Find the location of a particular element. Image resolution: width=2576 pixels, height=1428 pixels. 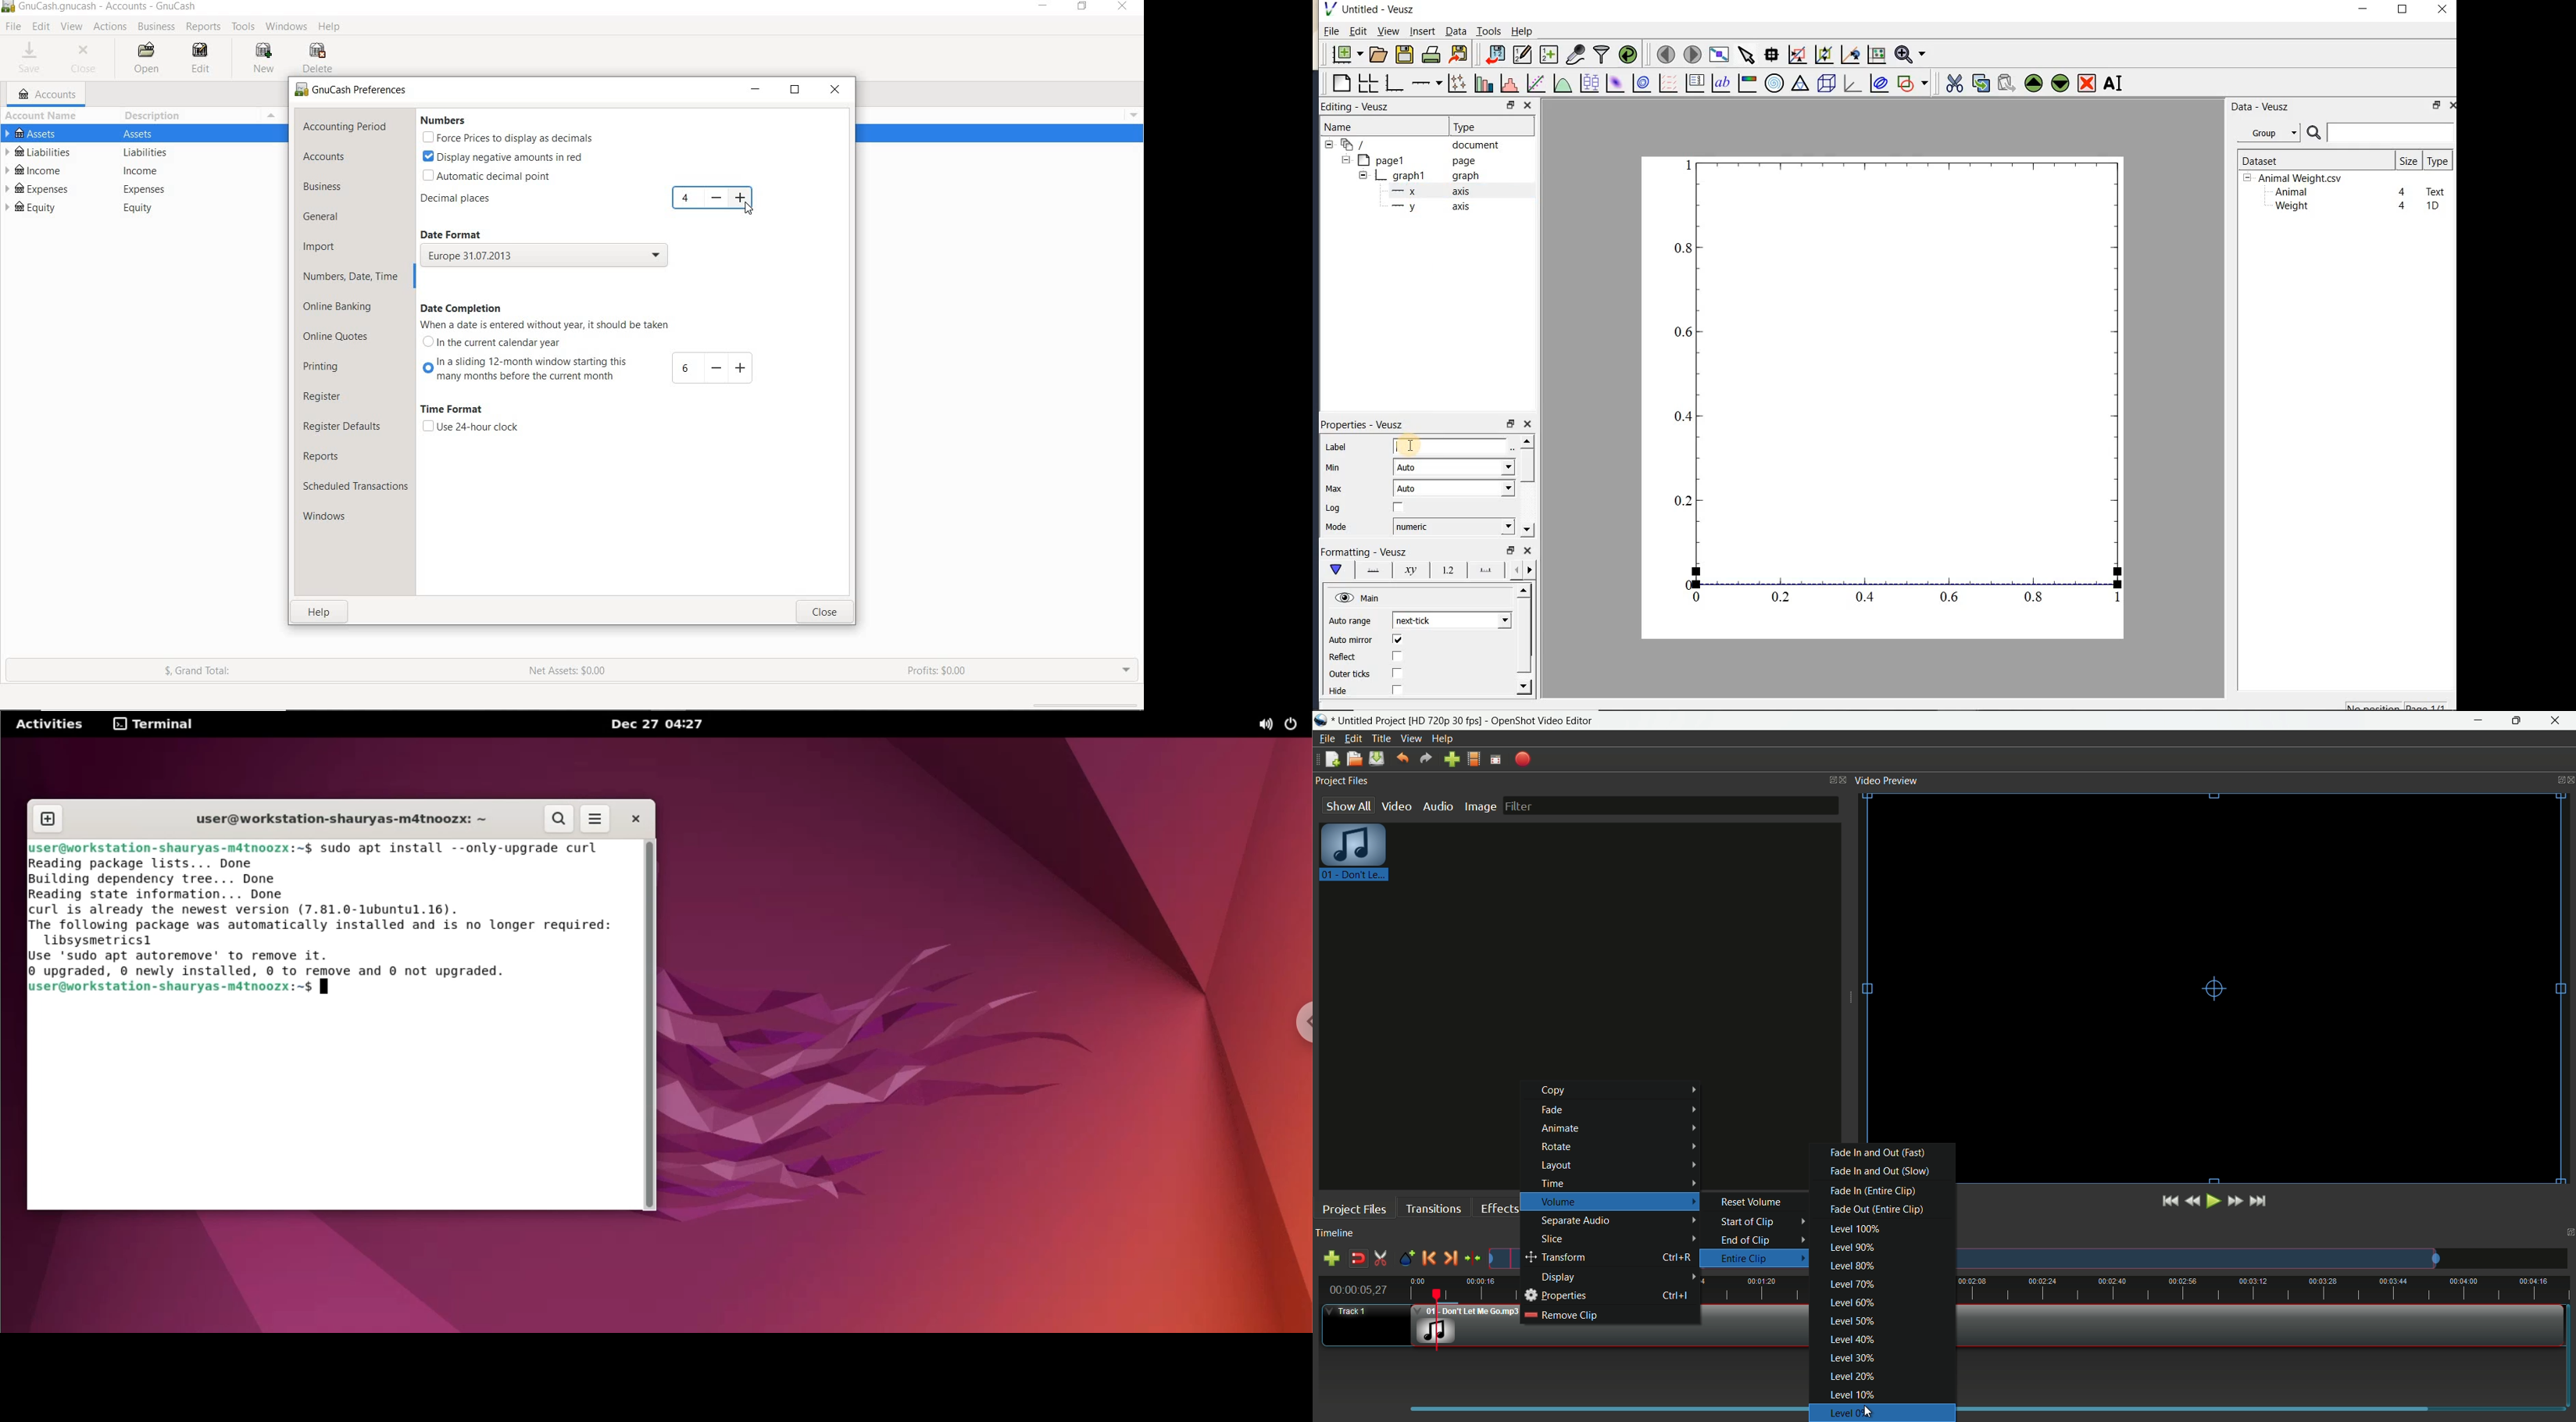

check/uncheck is located at coordinates (1397, 639).